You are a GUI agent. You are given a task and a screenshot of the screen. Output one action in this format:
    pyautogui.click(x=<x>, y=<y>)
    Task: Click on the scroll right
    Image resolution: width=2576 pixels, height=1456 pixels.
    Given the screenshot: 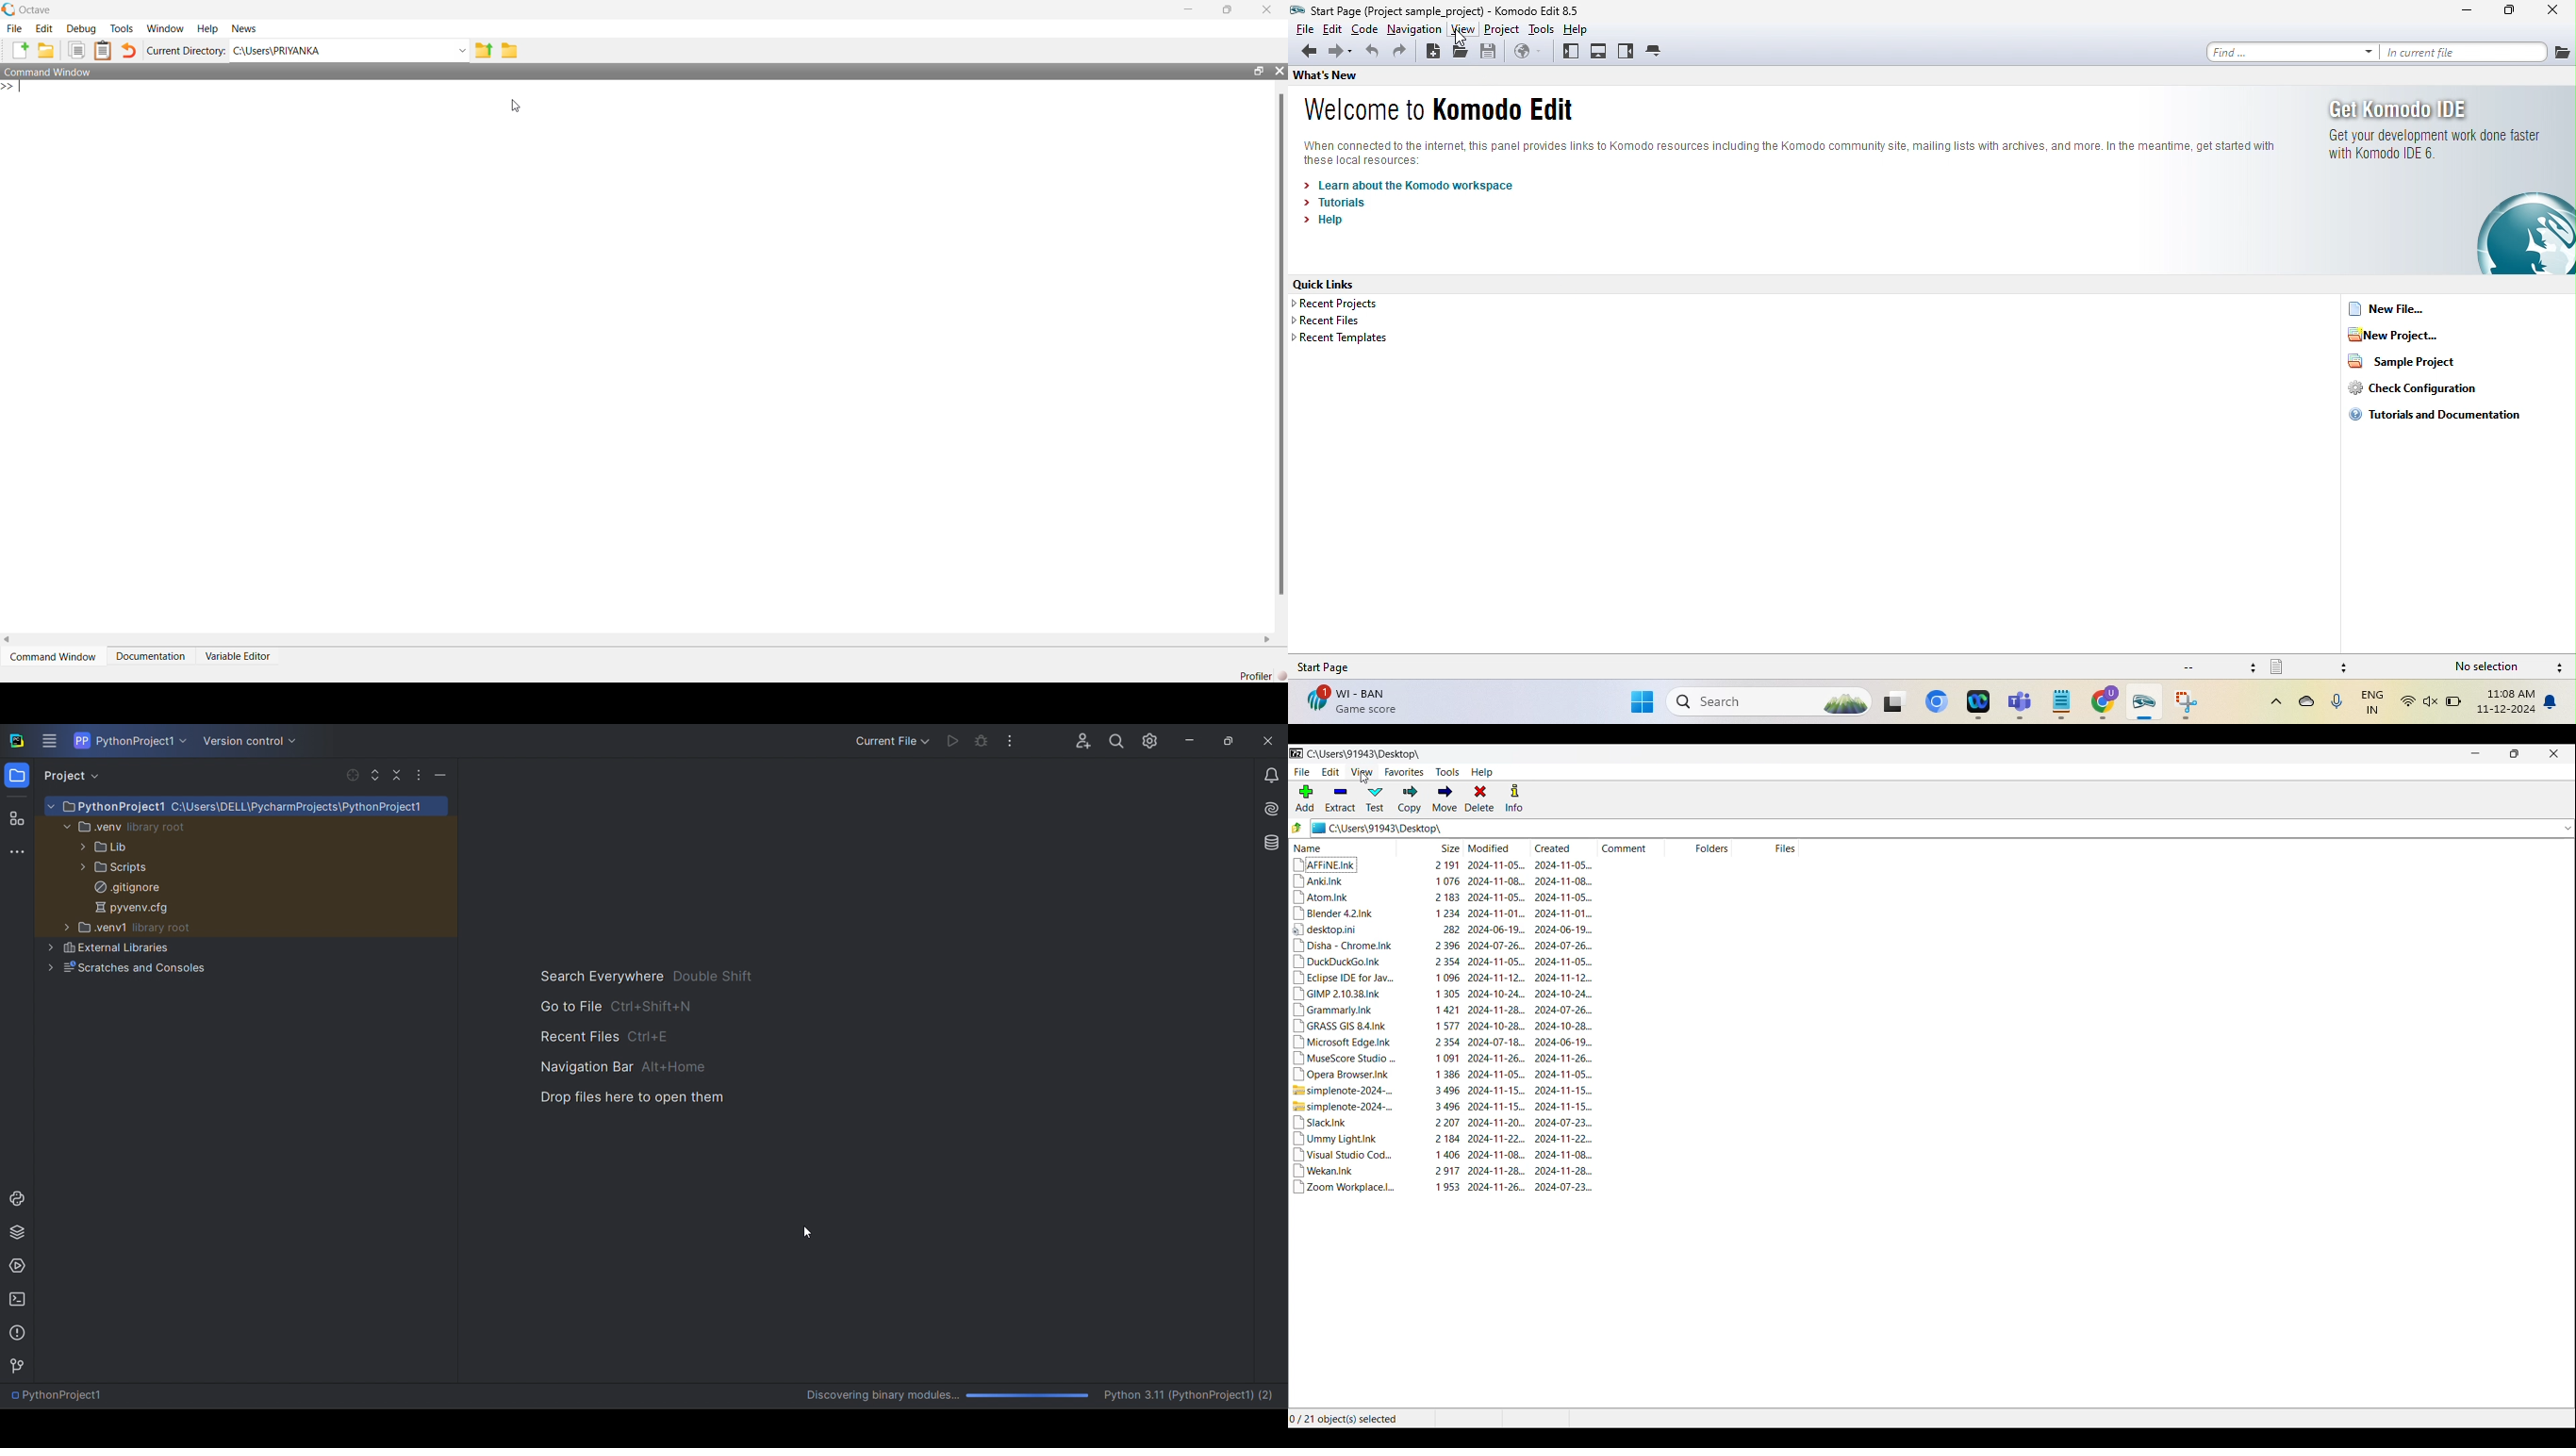 What is the action you would take?
    pyautogui.click(x=1267, y=640)
    